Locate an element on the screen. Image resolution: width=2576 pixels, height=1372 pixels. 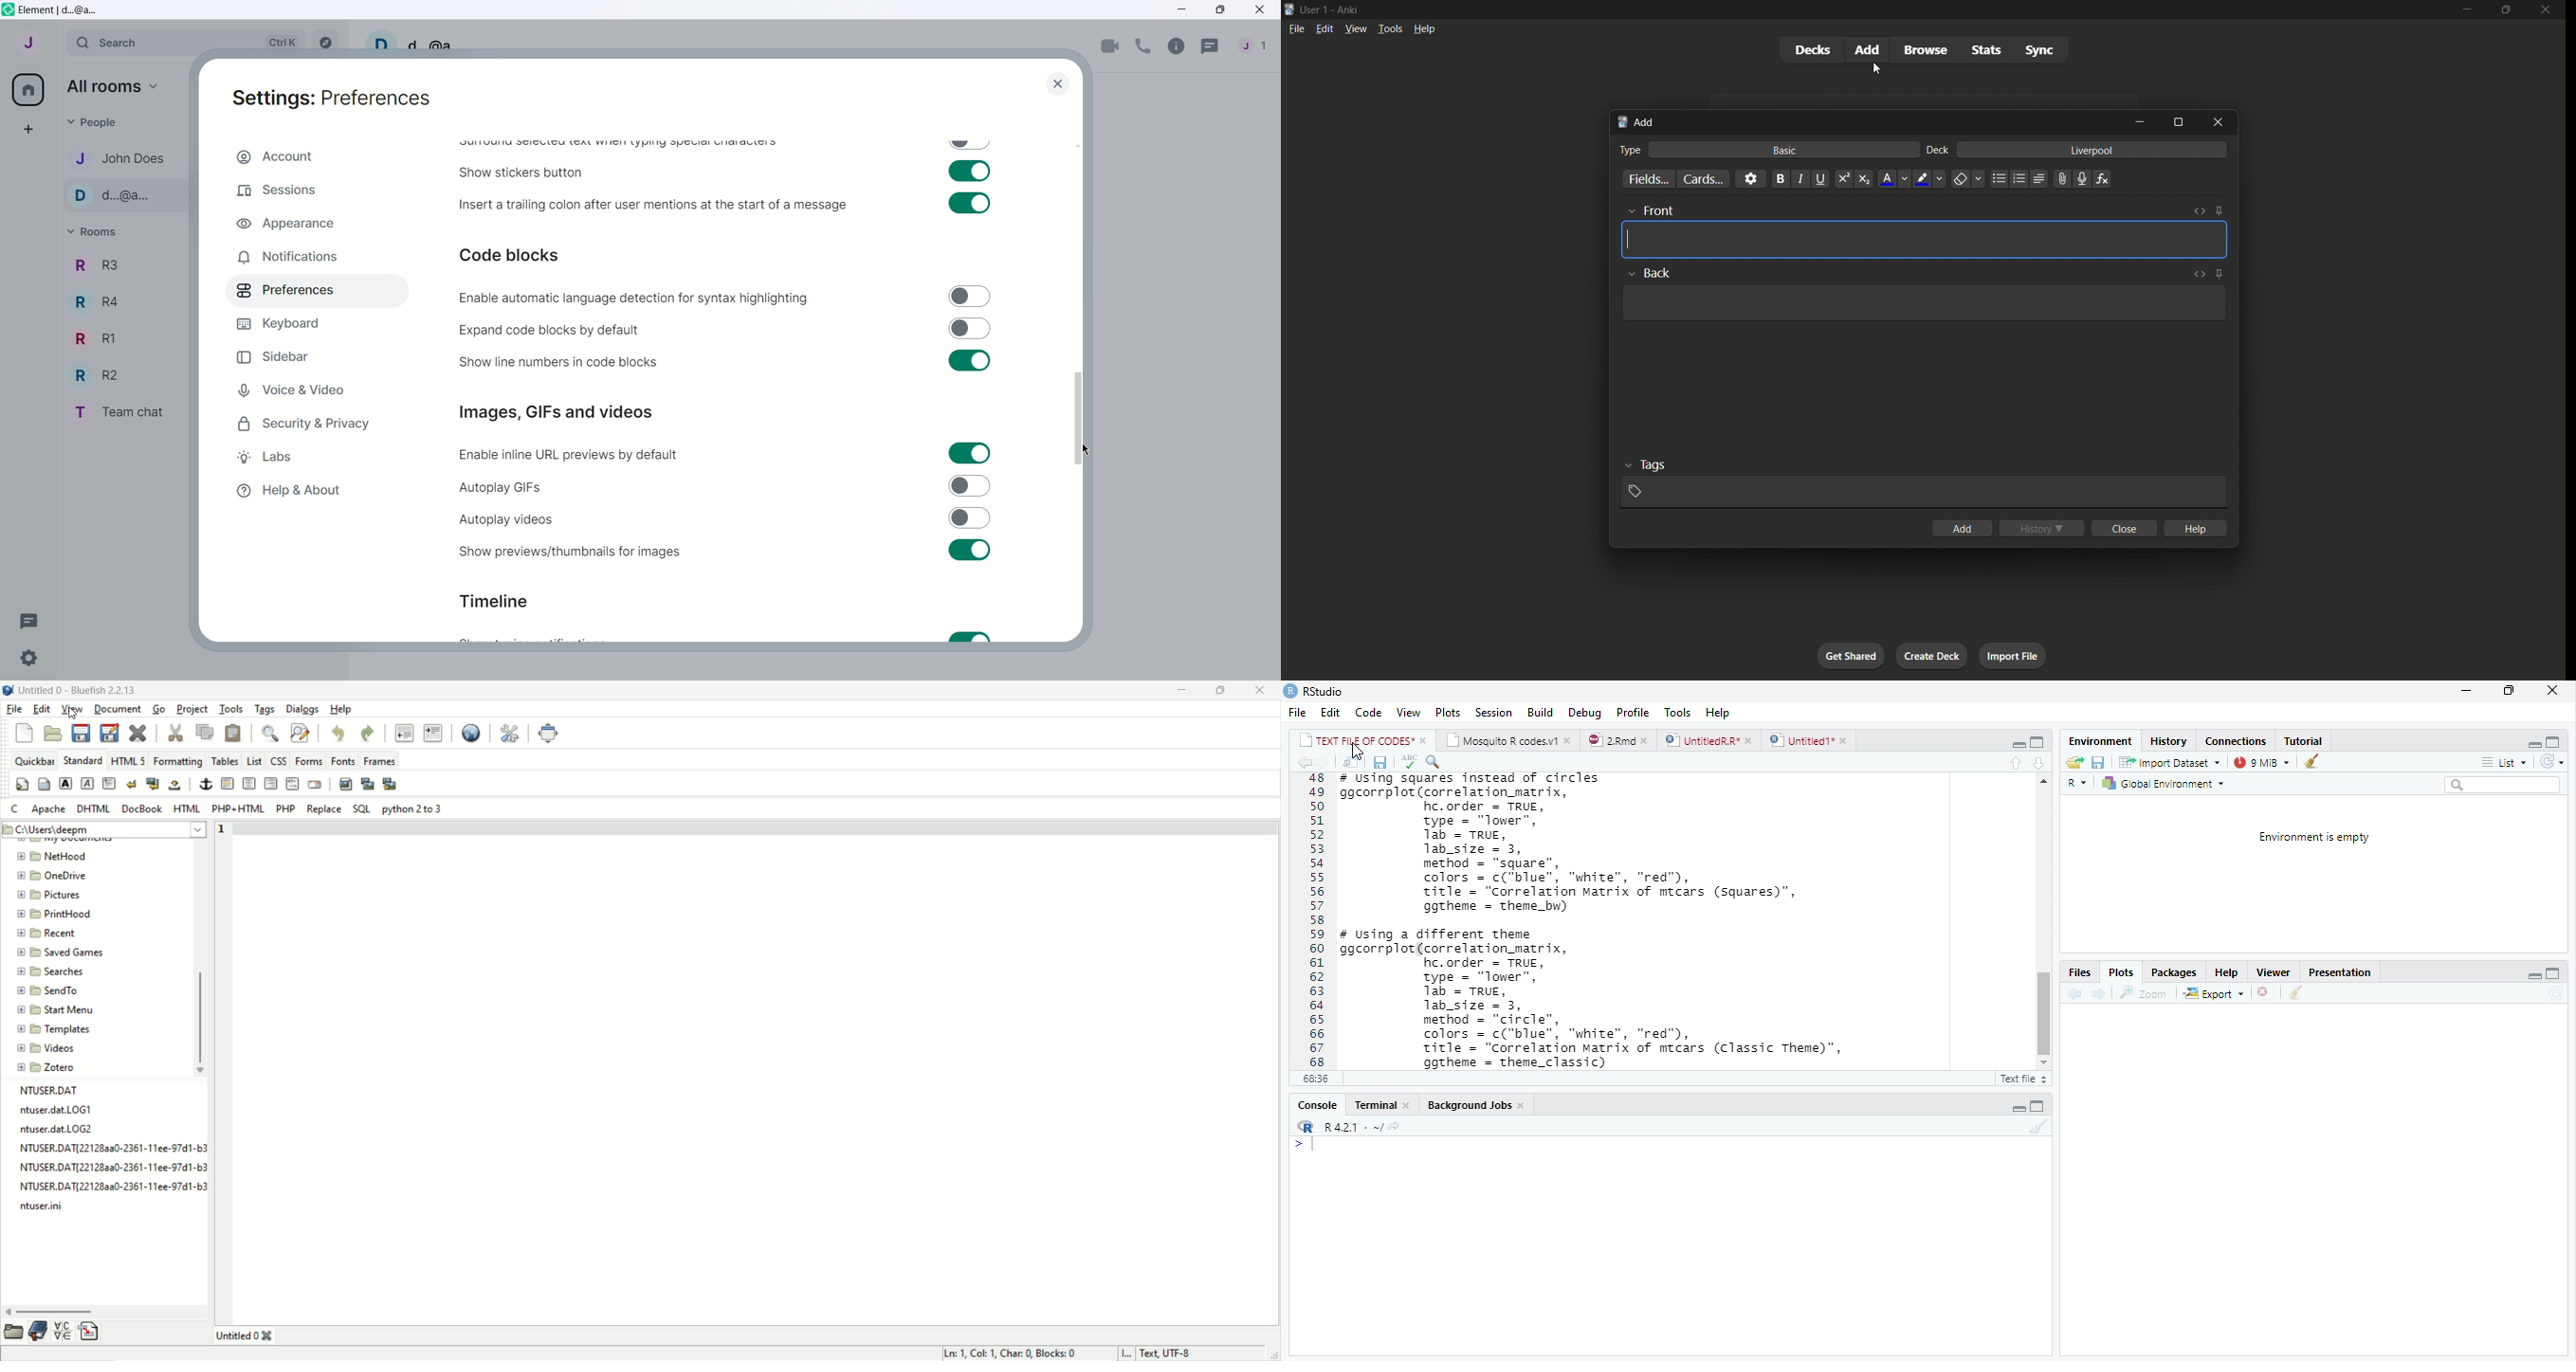
Files is located at coordinates (2079, 971).